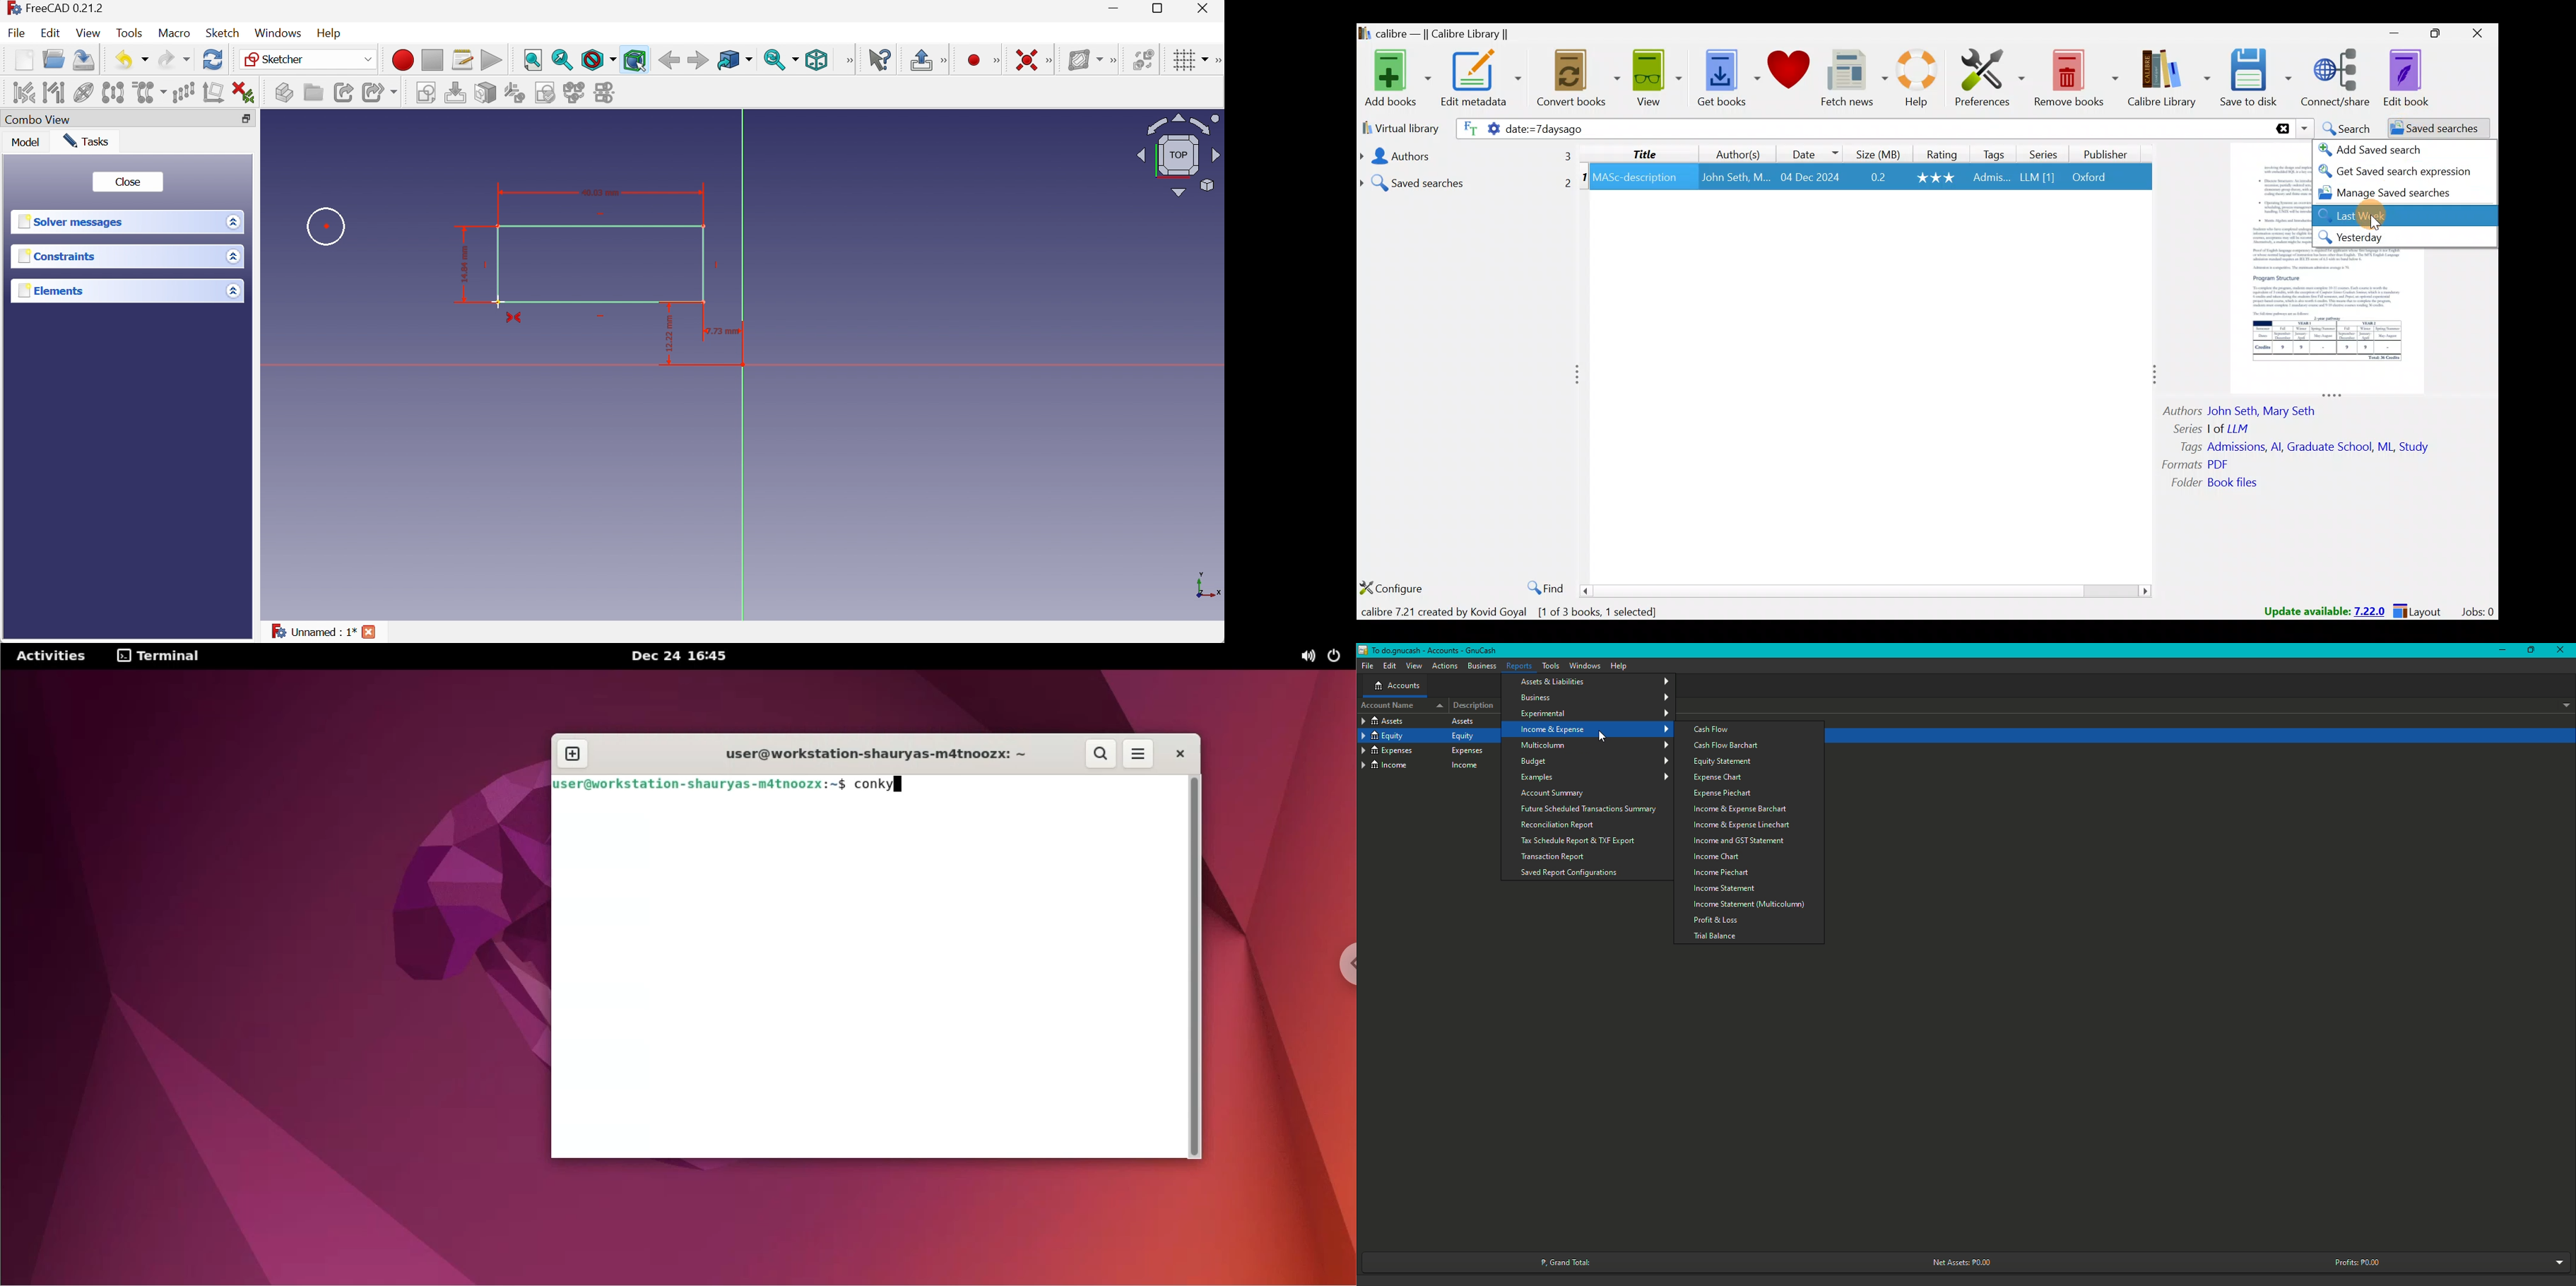 This screenshot has width=2576, height=1288. I want to click on Net Assets, so click(1964, 1262).